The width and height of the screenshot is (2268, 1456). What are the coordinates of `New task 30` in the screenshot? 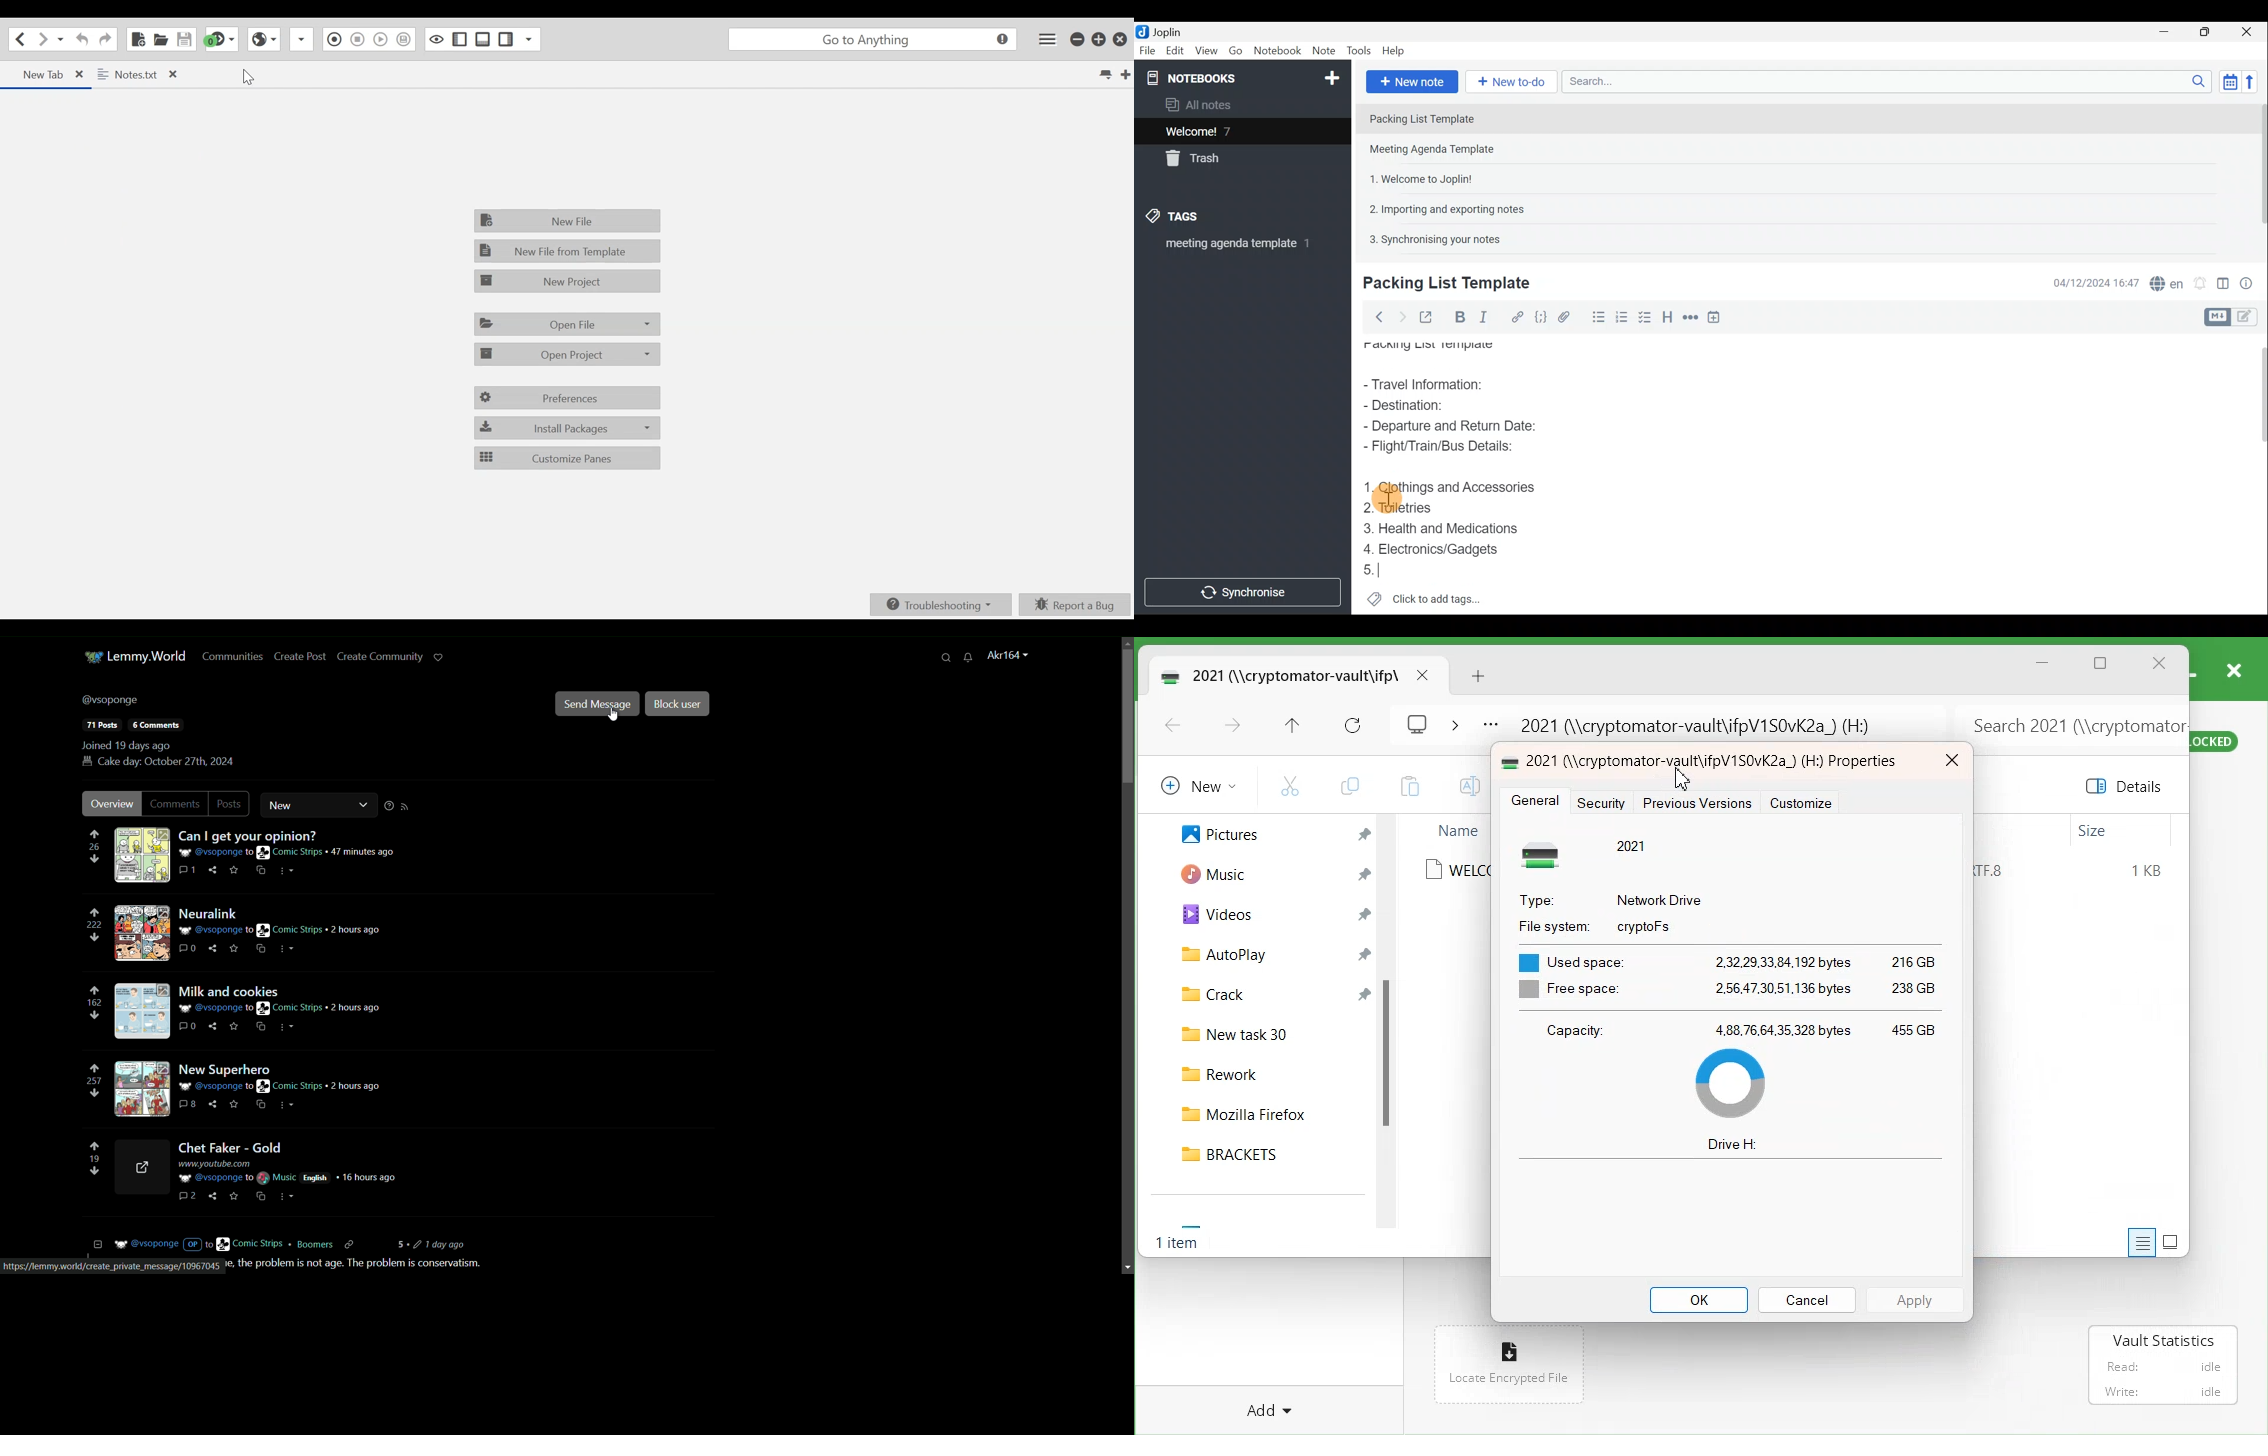 It's located at (1265, 1031).